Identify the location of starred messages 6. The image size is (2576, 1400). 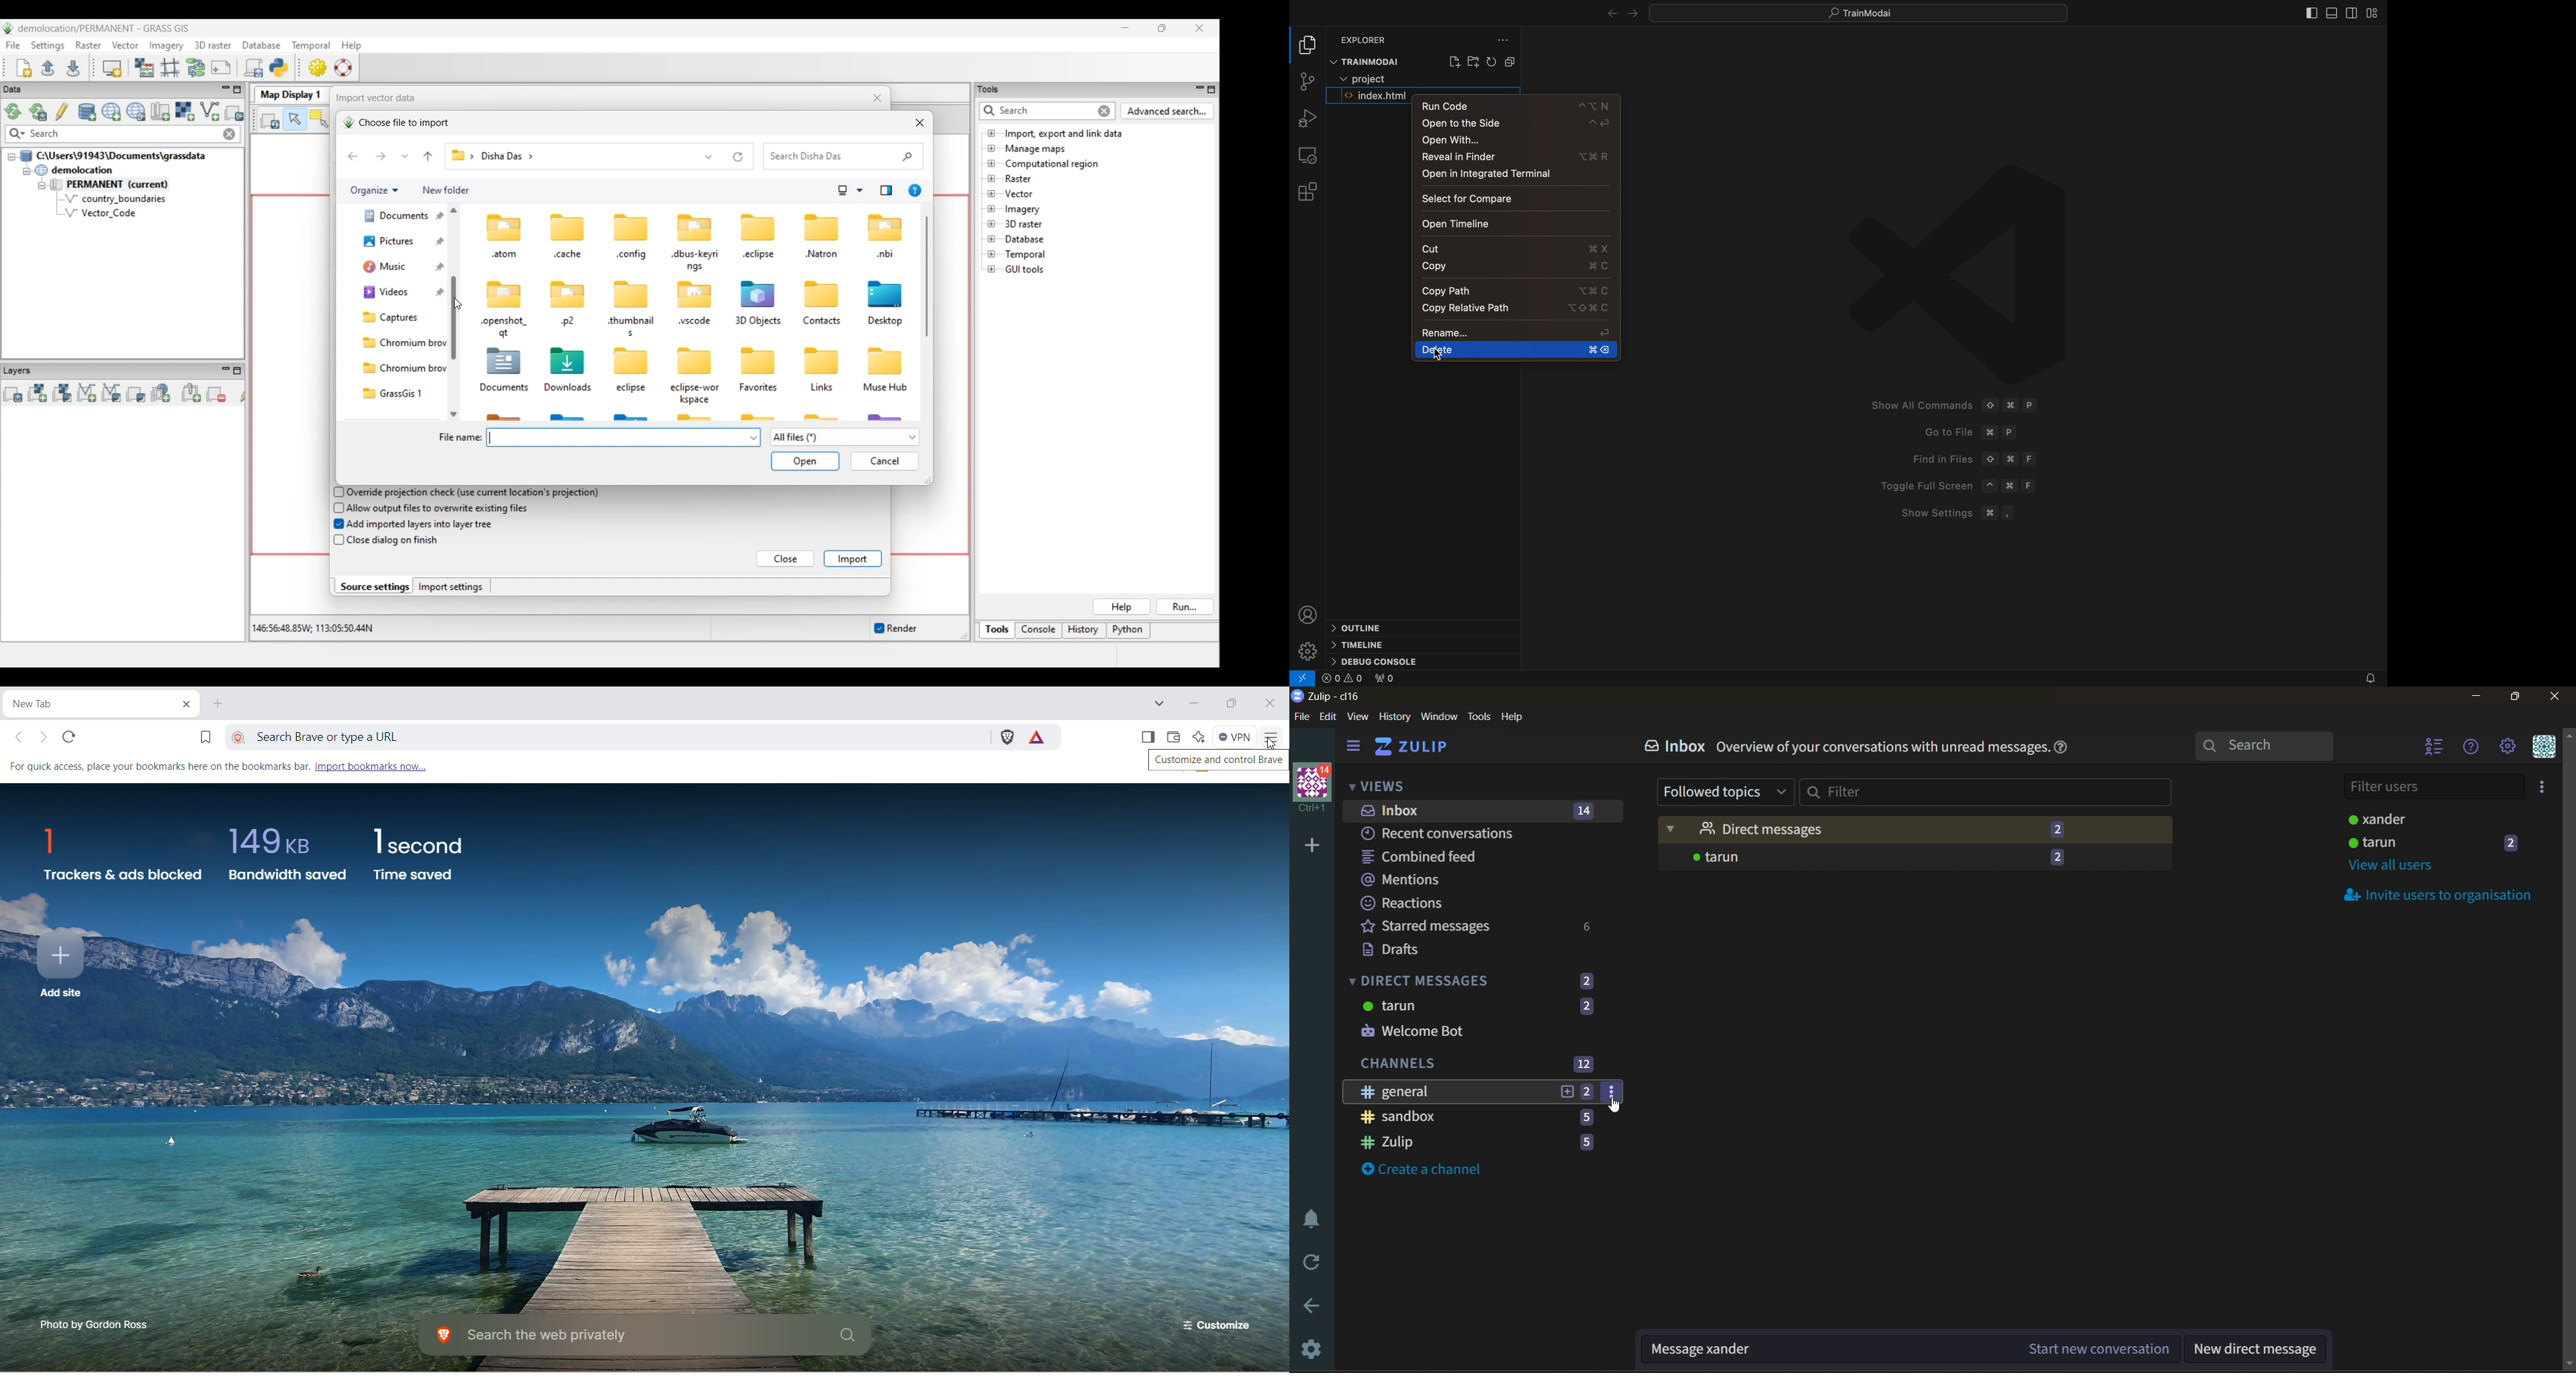
(1482, 927).